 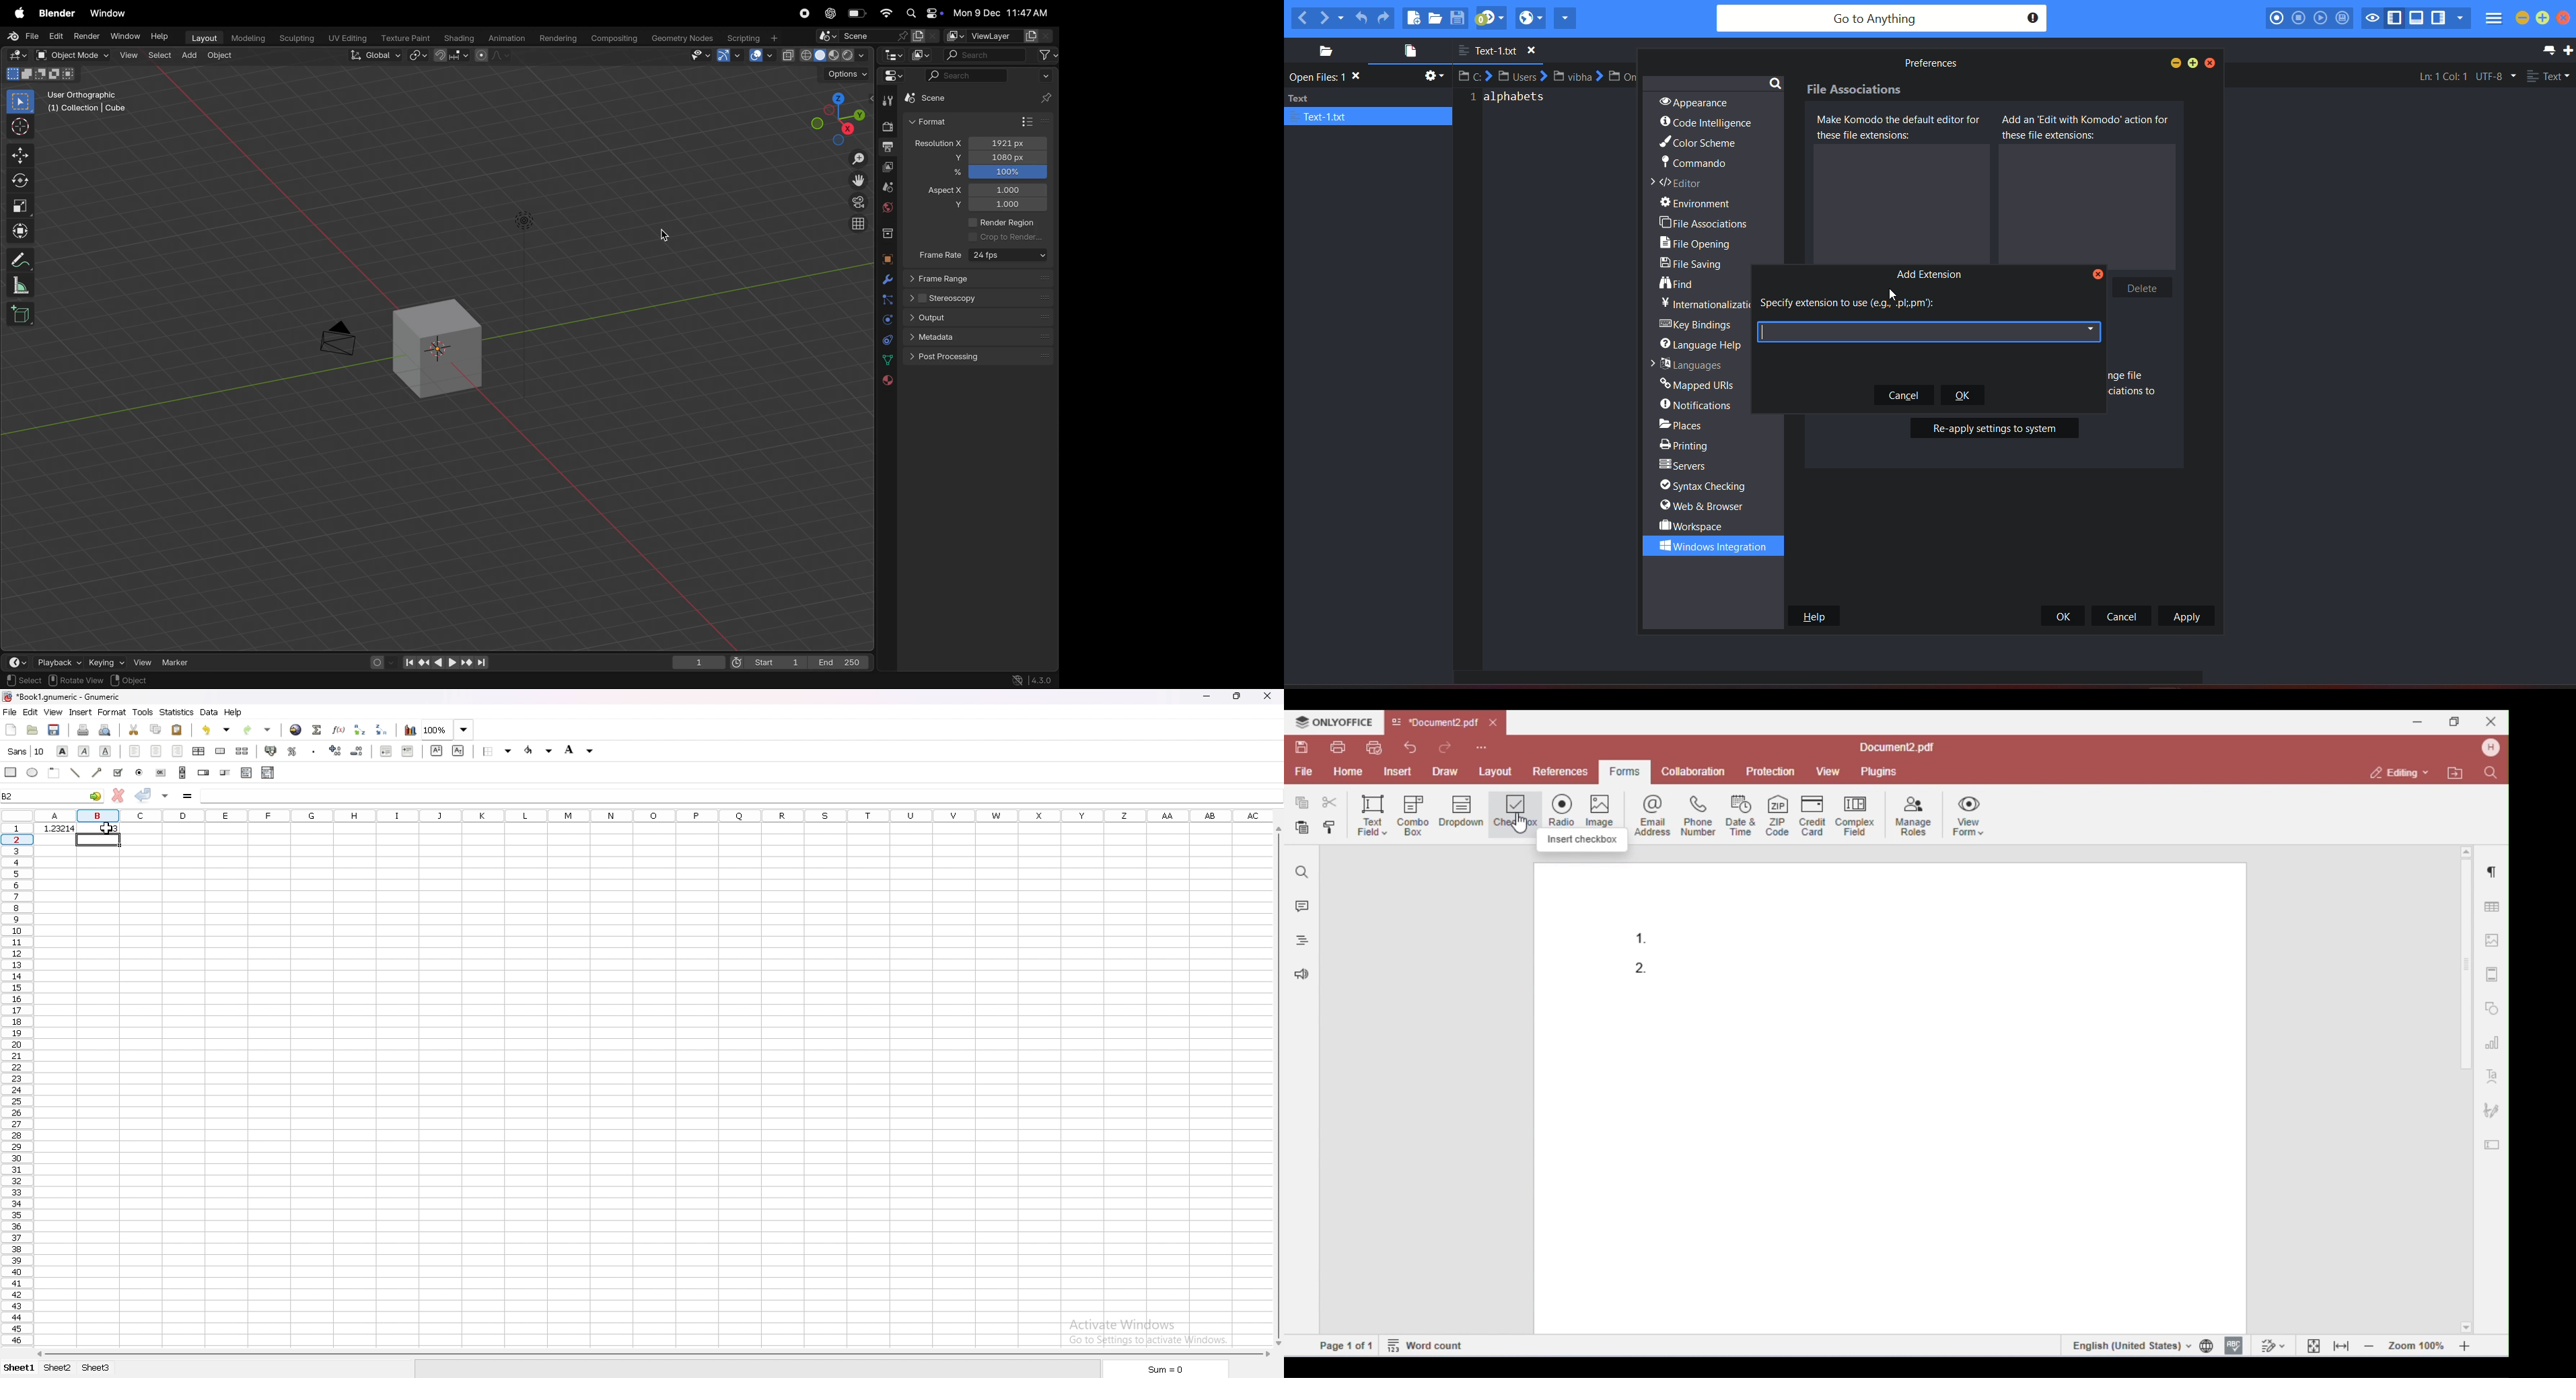 I want to click on underline, so click(x=105, y=751).